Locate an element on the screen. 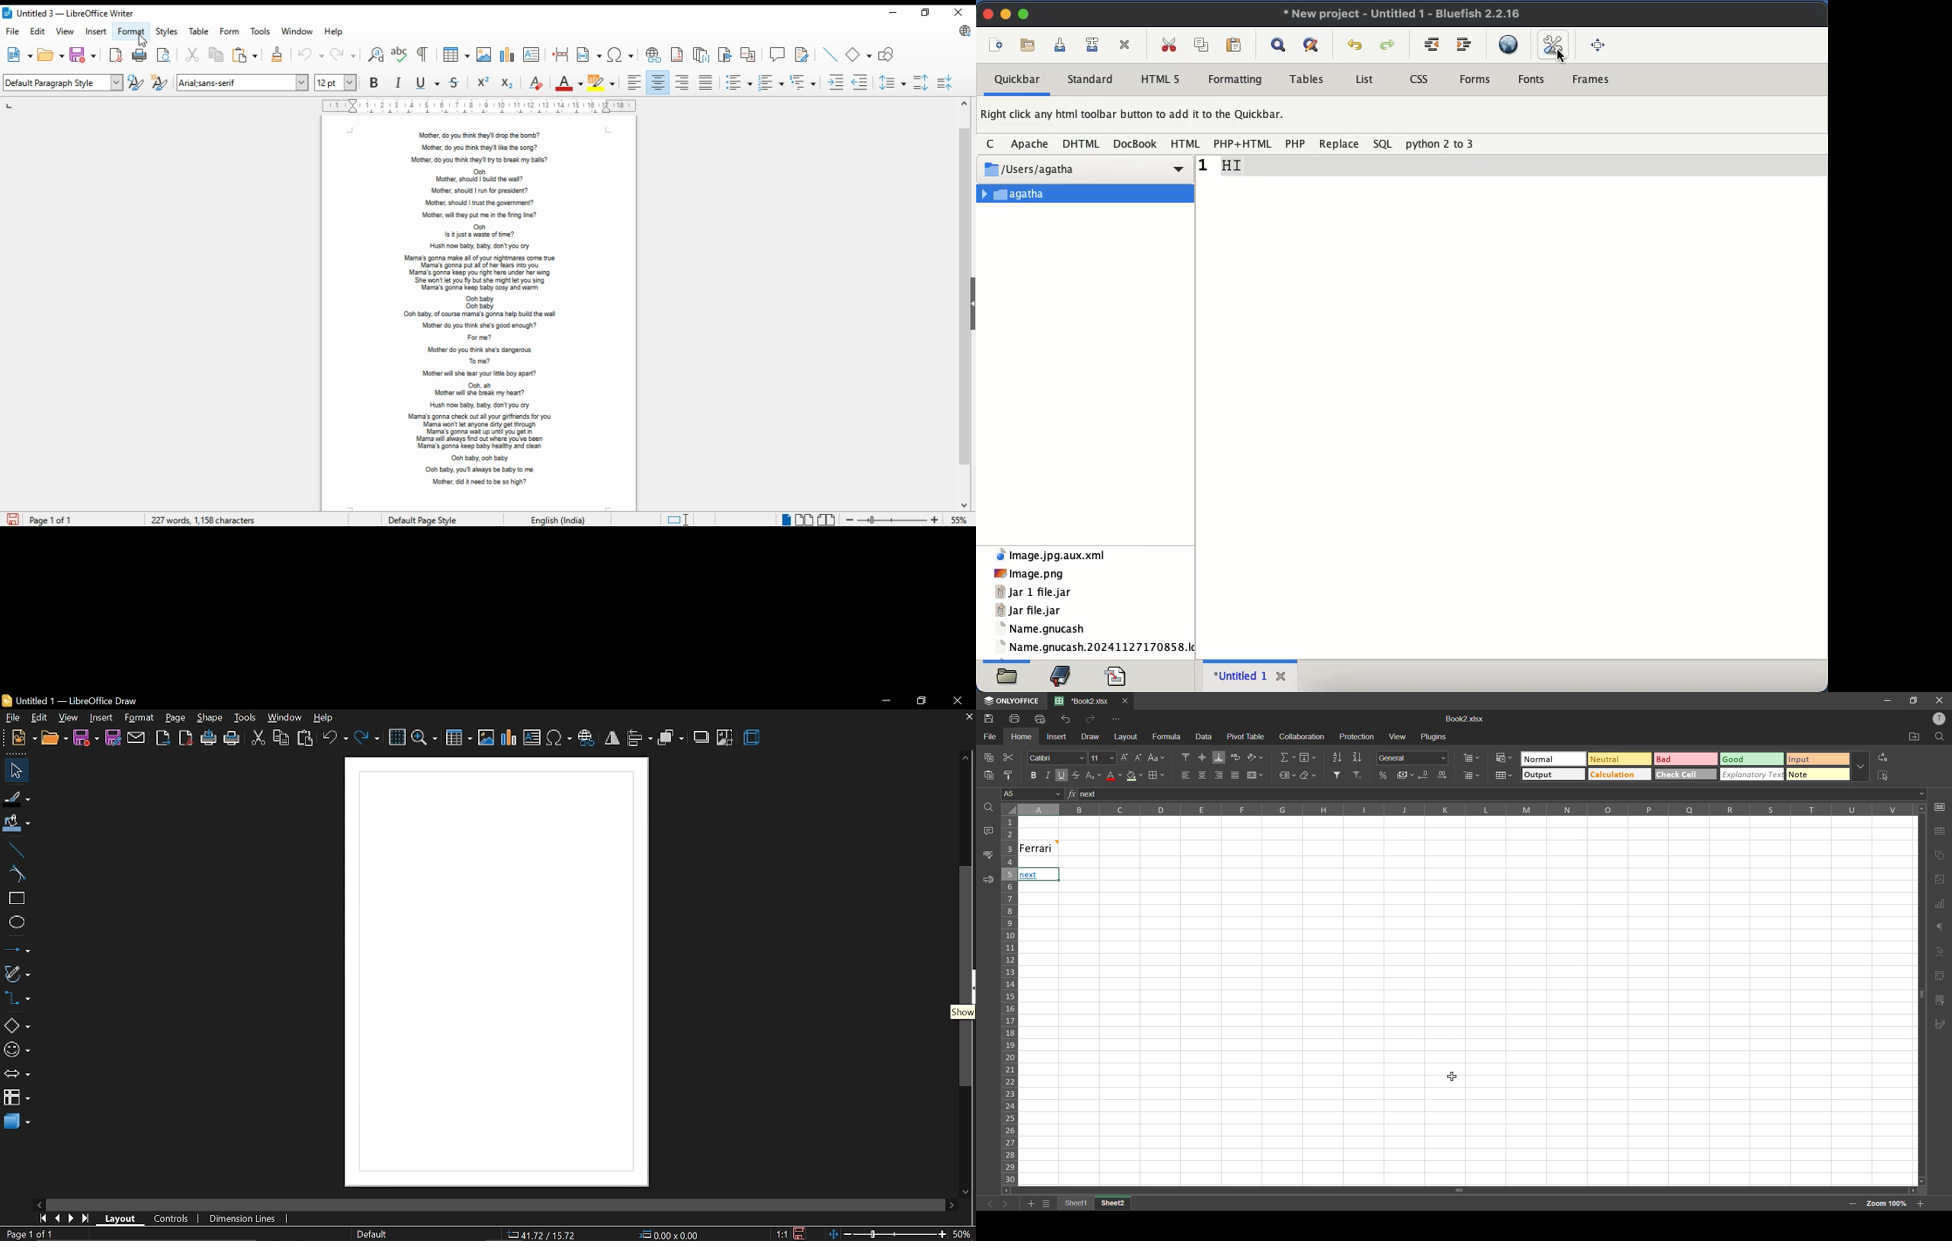  symbol shapes is located at coordinates (18, 1052).